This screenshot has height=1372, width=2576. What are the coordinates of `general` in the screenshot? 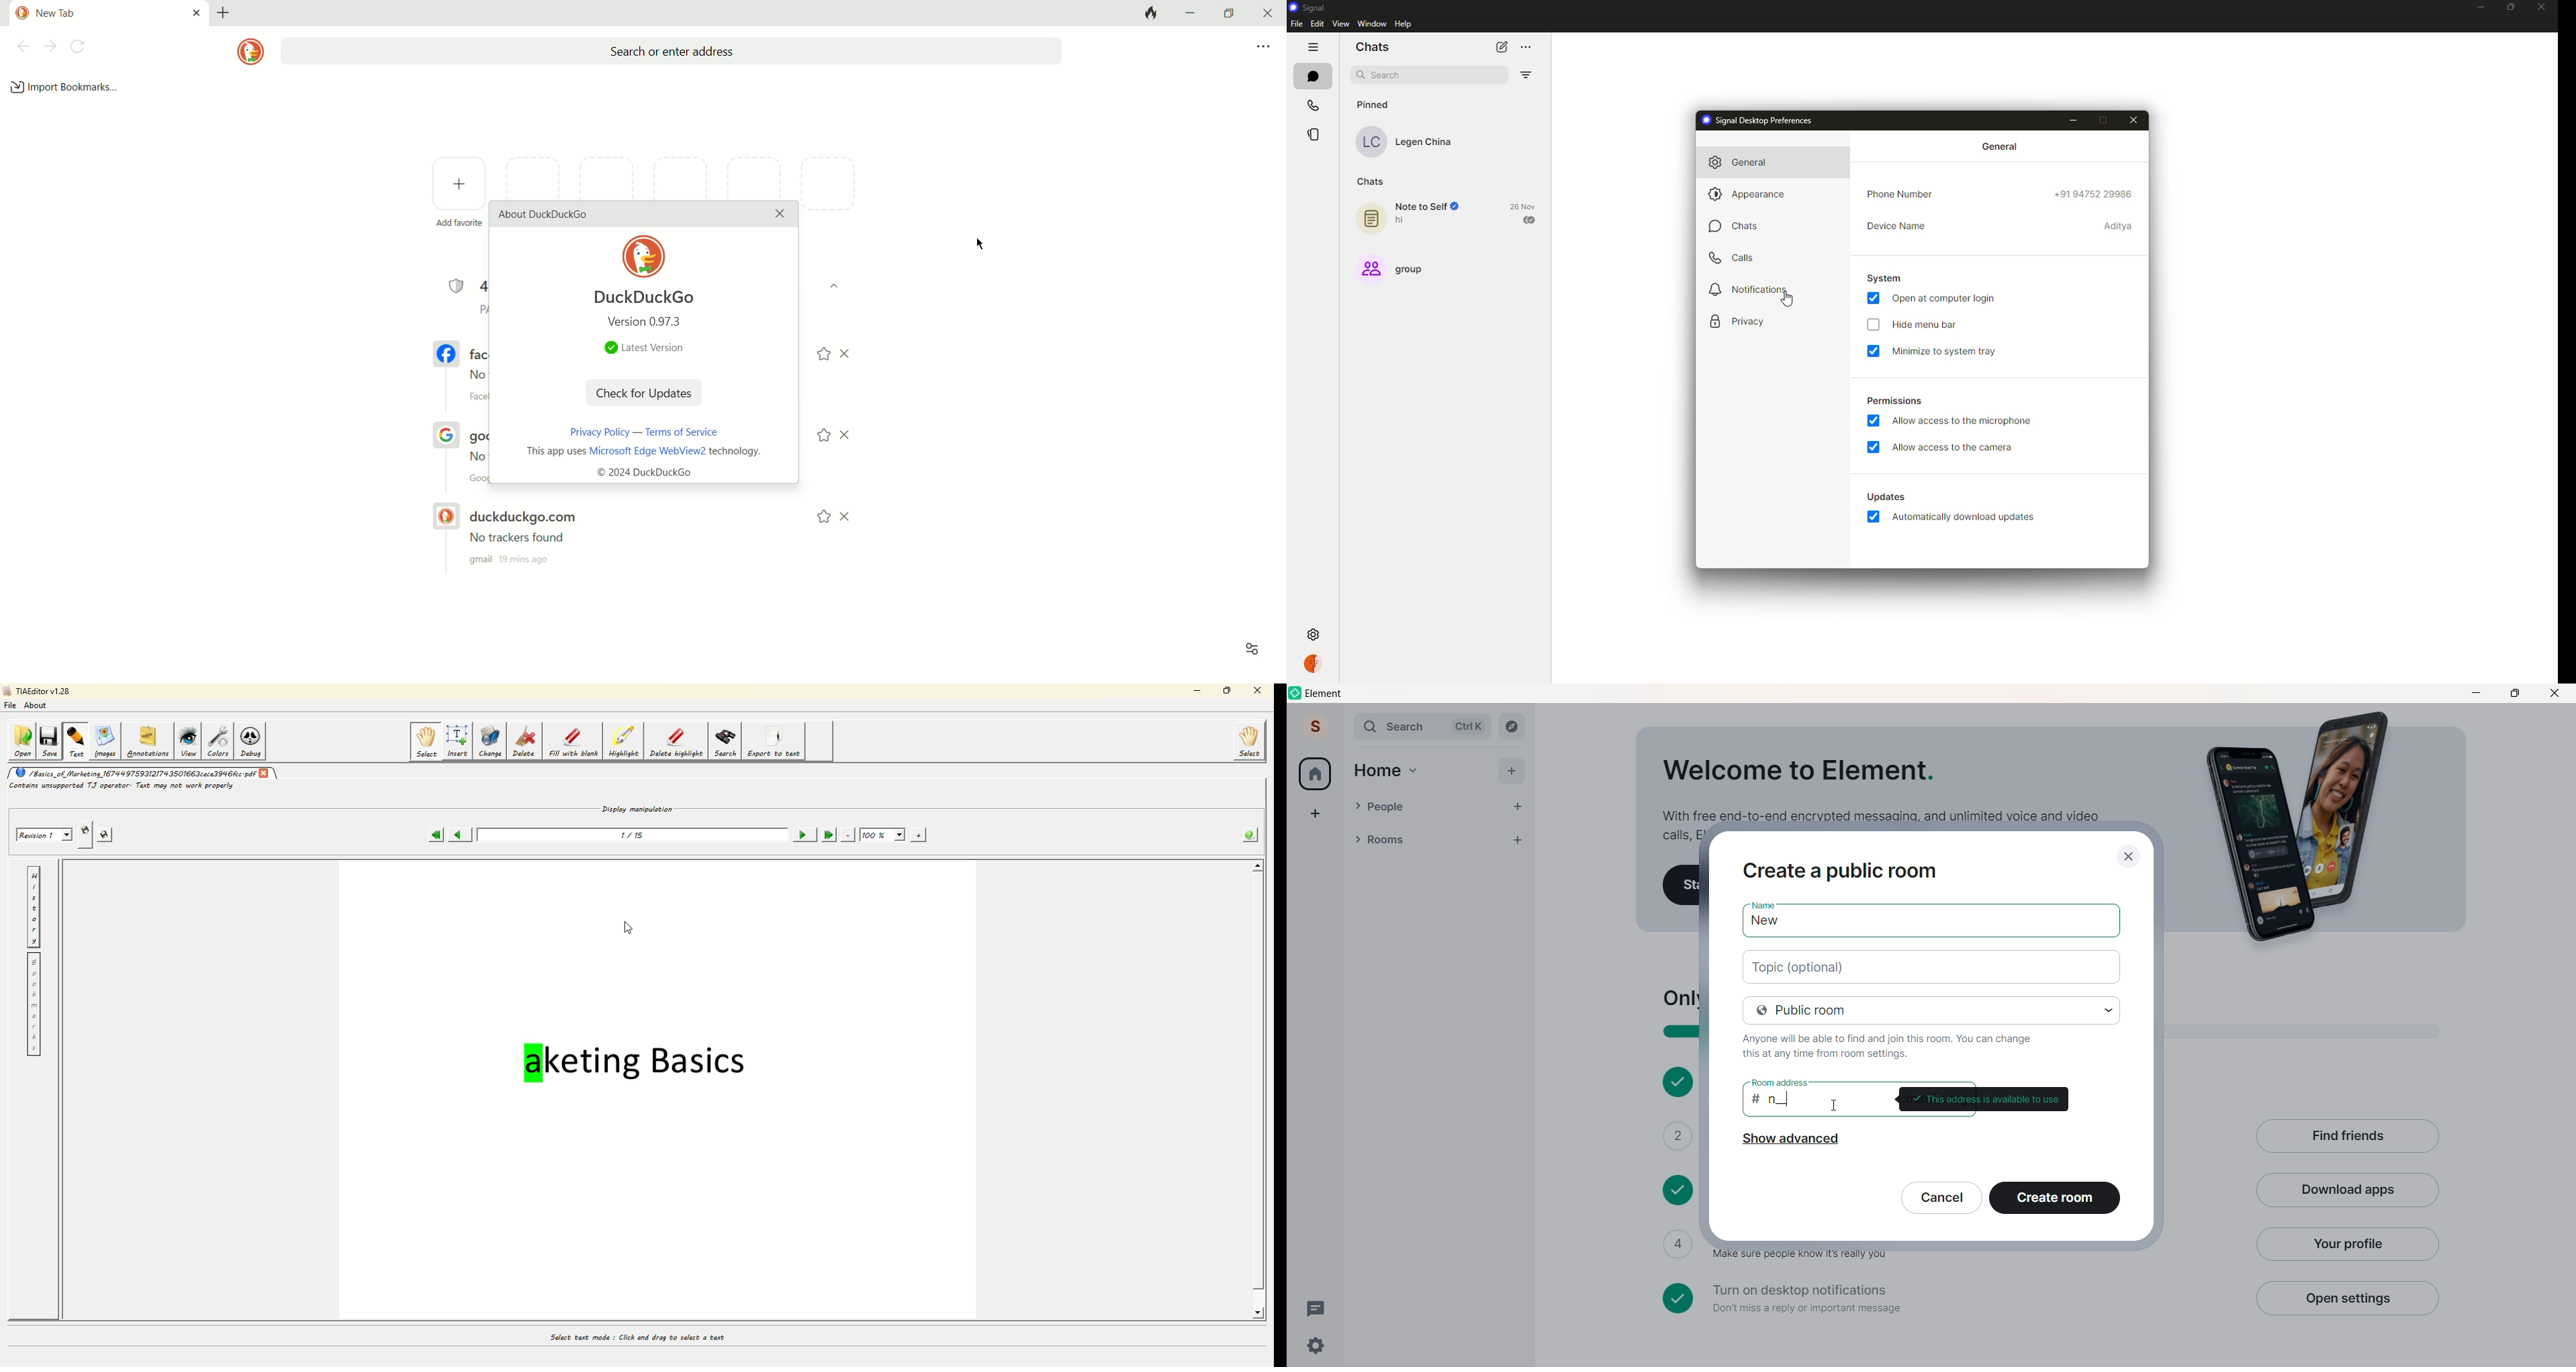 It's located at (2001, 146).